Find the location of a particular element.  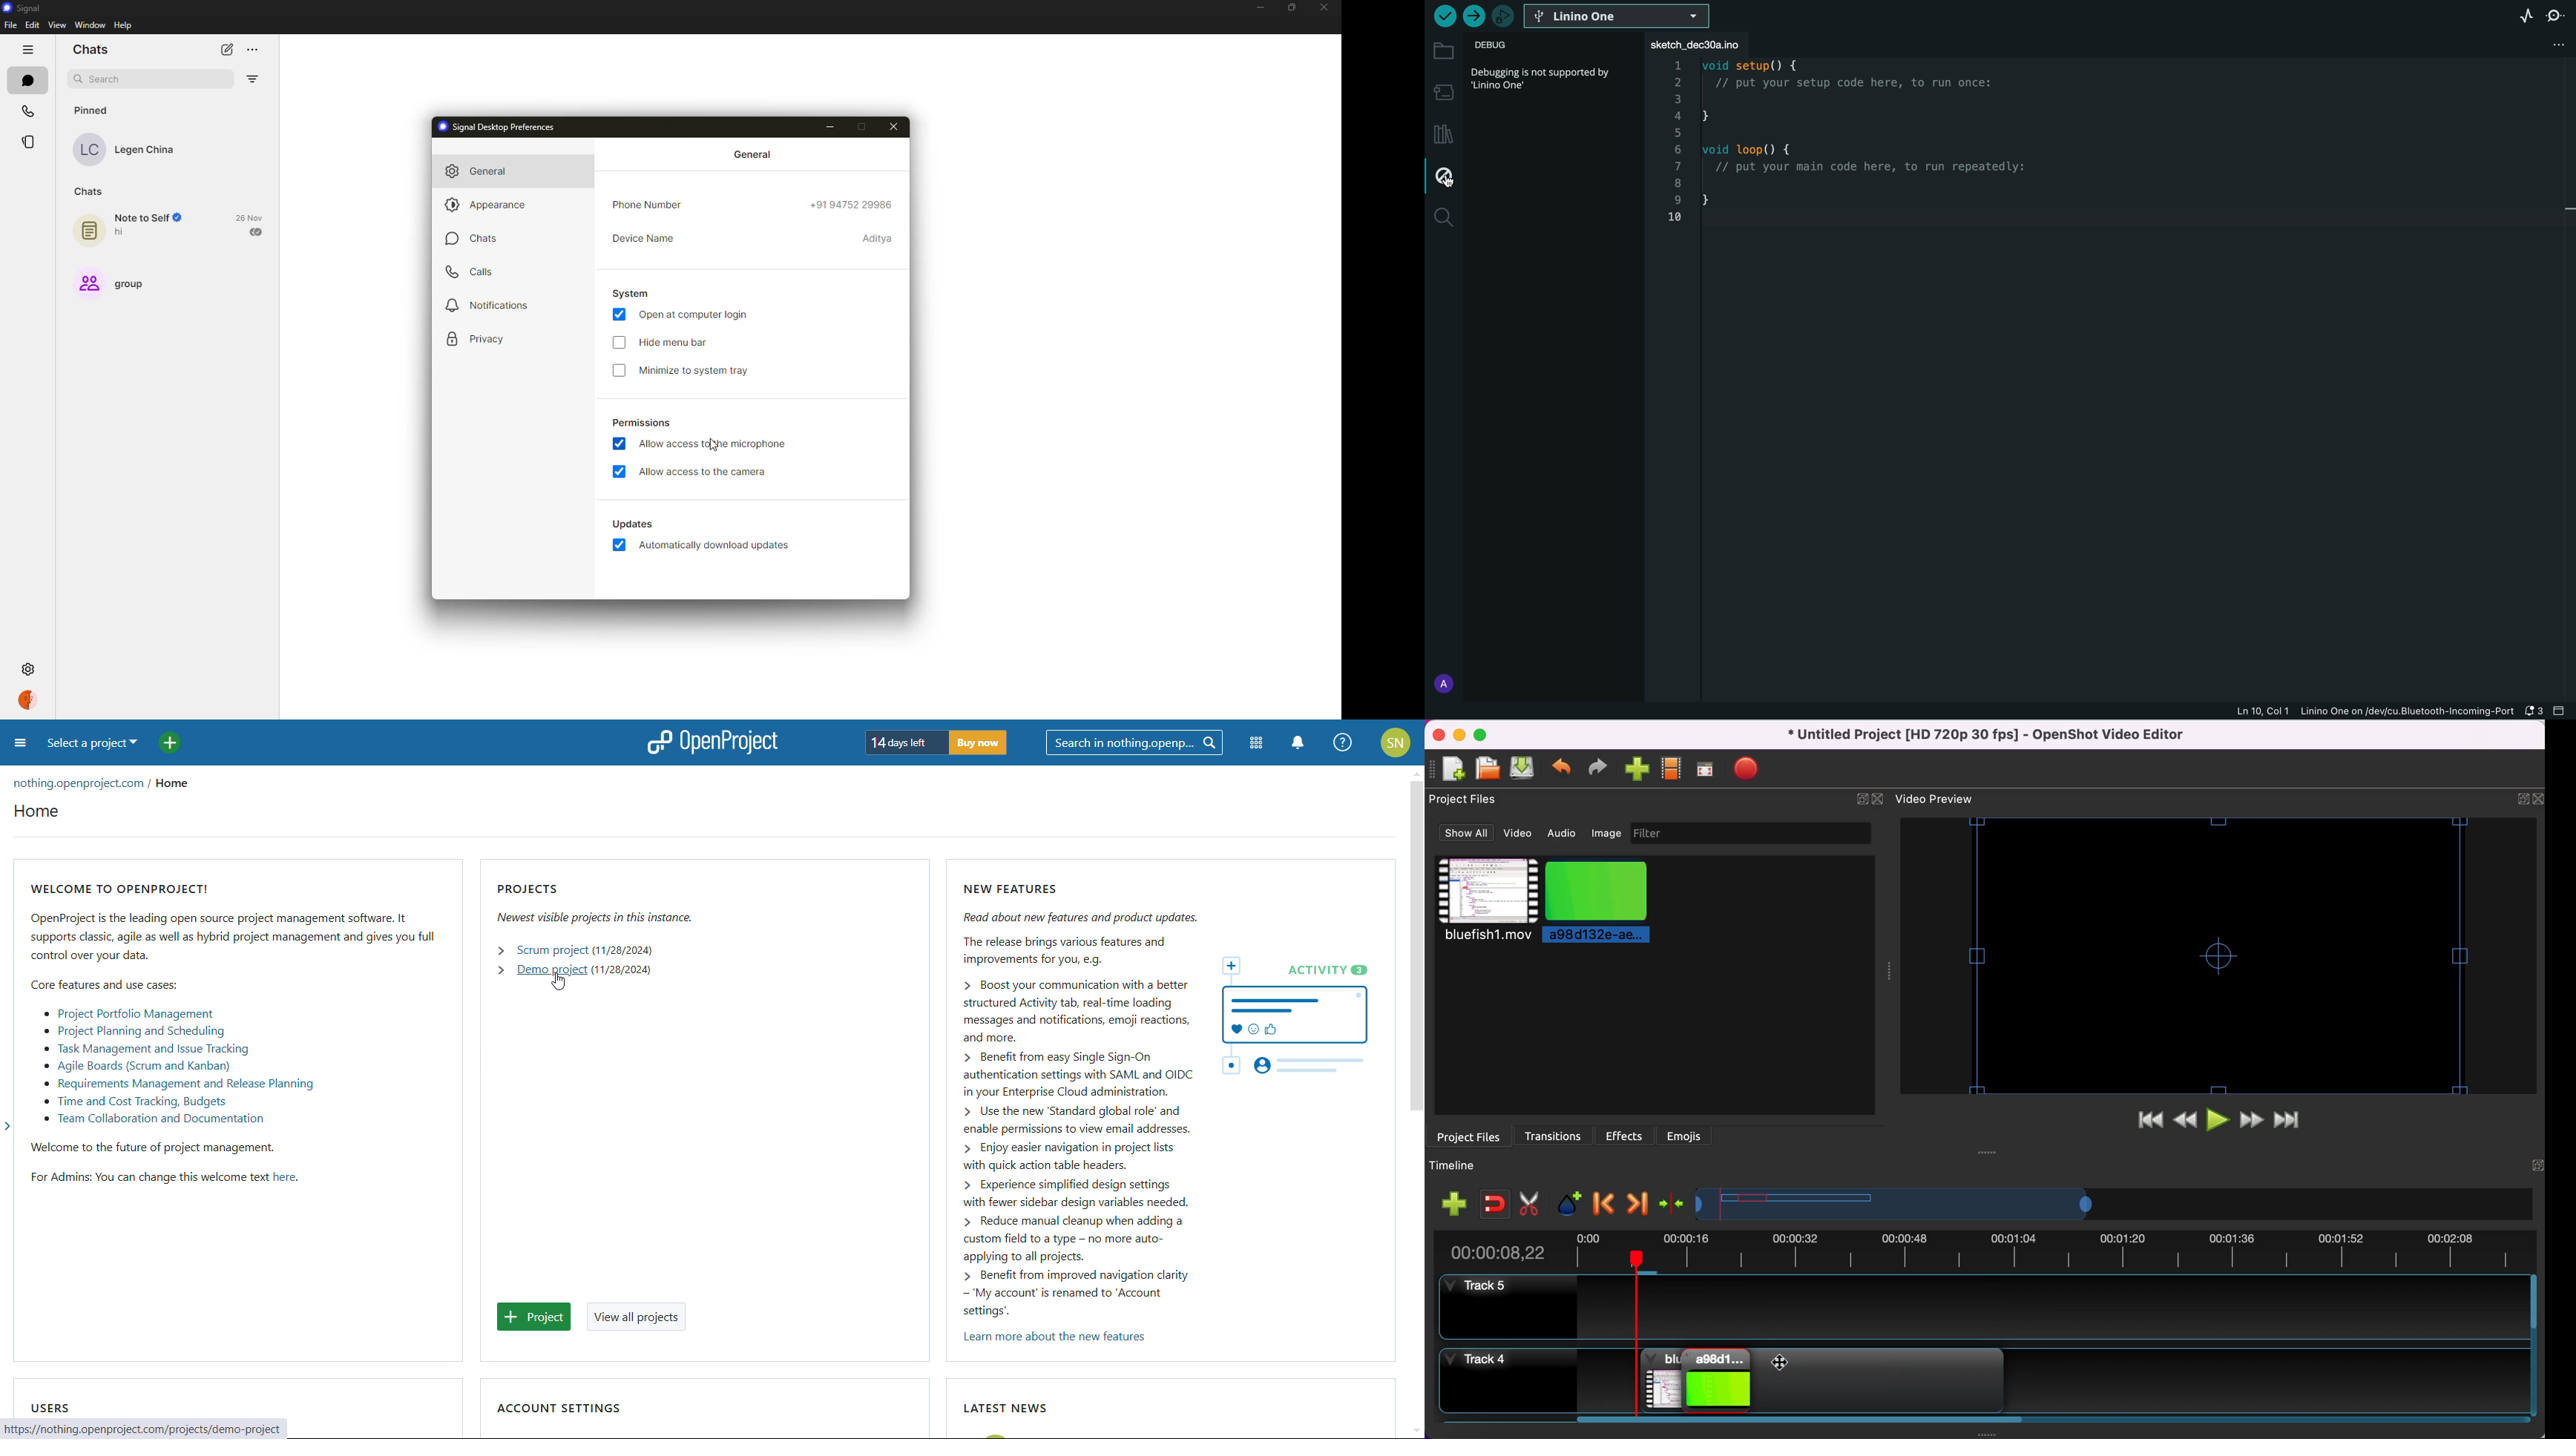

search is located at coordinates (1441, 218).